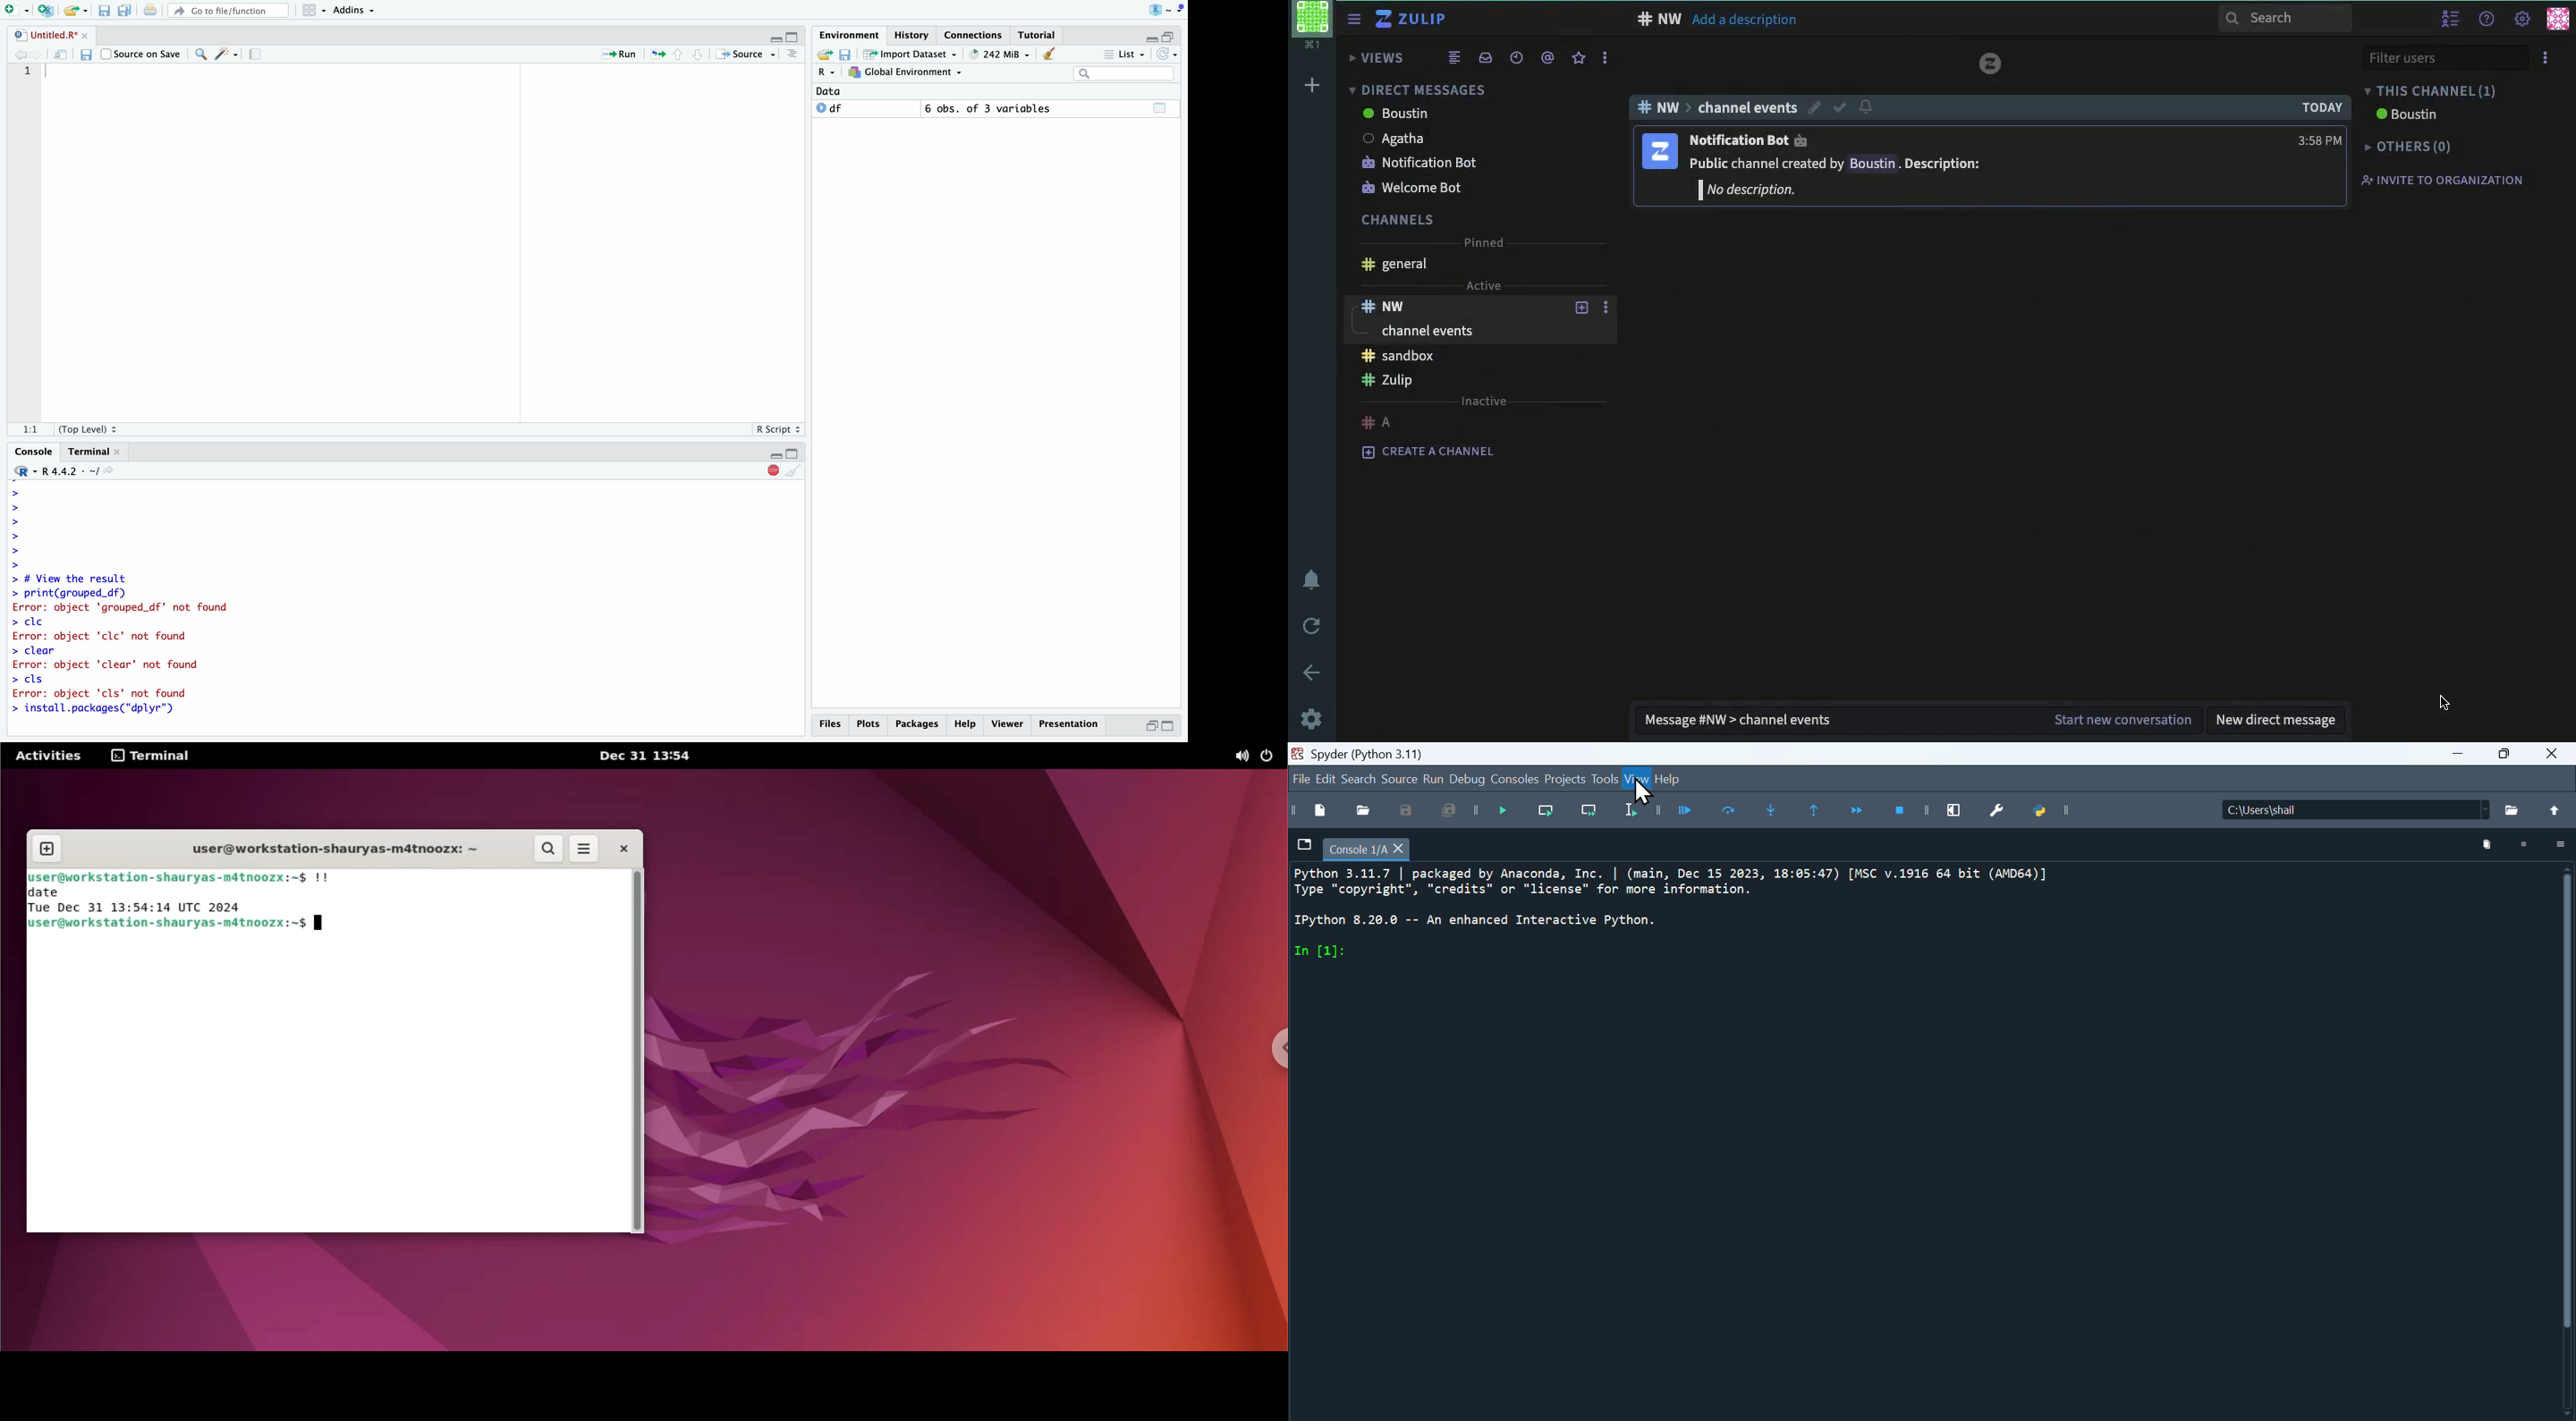 The height and width of the screenshot is (1428, 2576). Describe the element at coordinates (866, 108) in the screenshot. I see `O df` at that location.